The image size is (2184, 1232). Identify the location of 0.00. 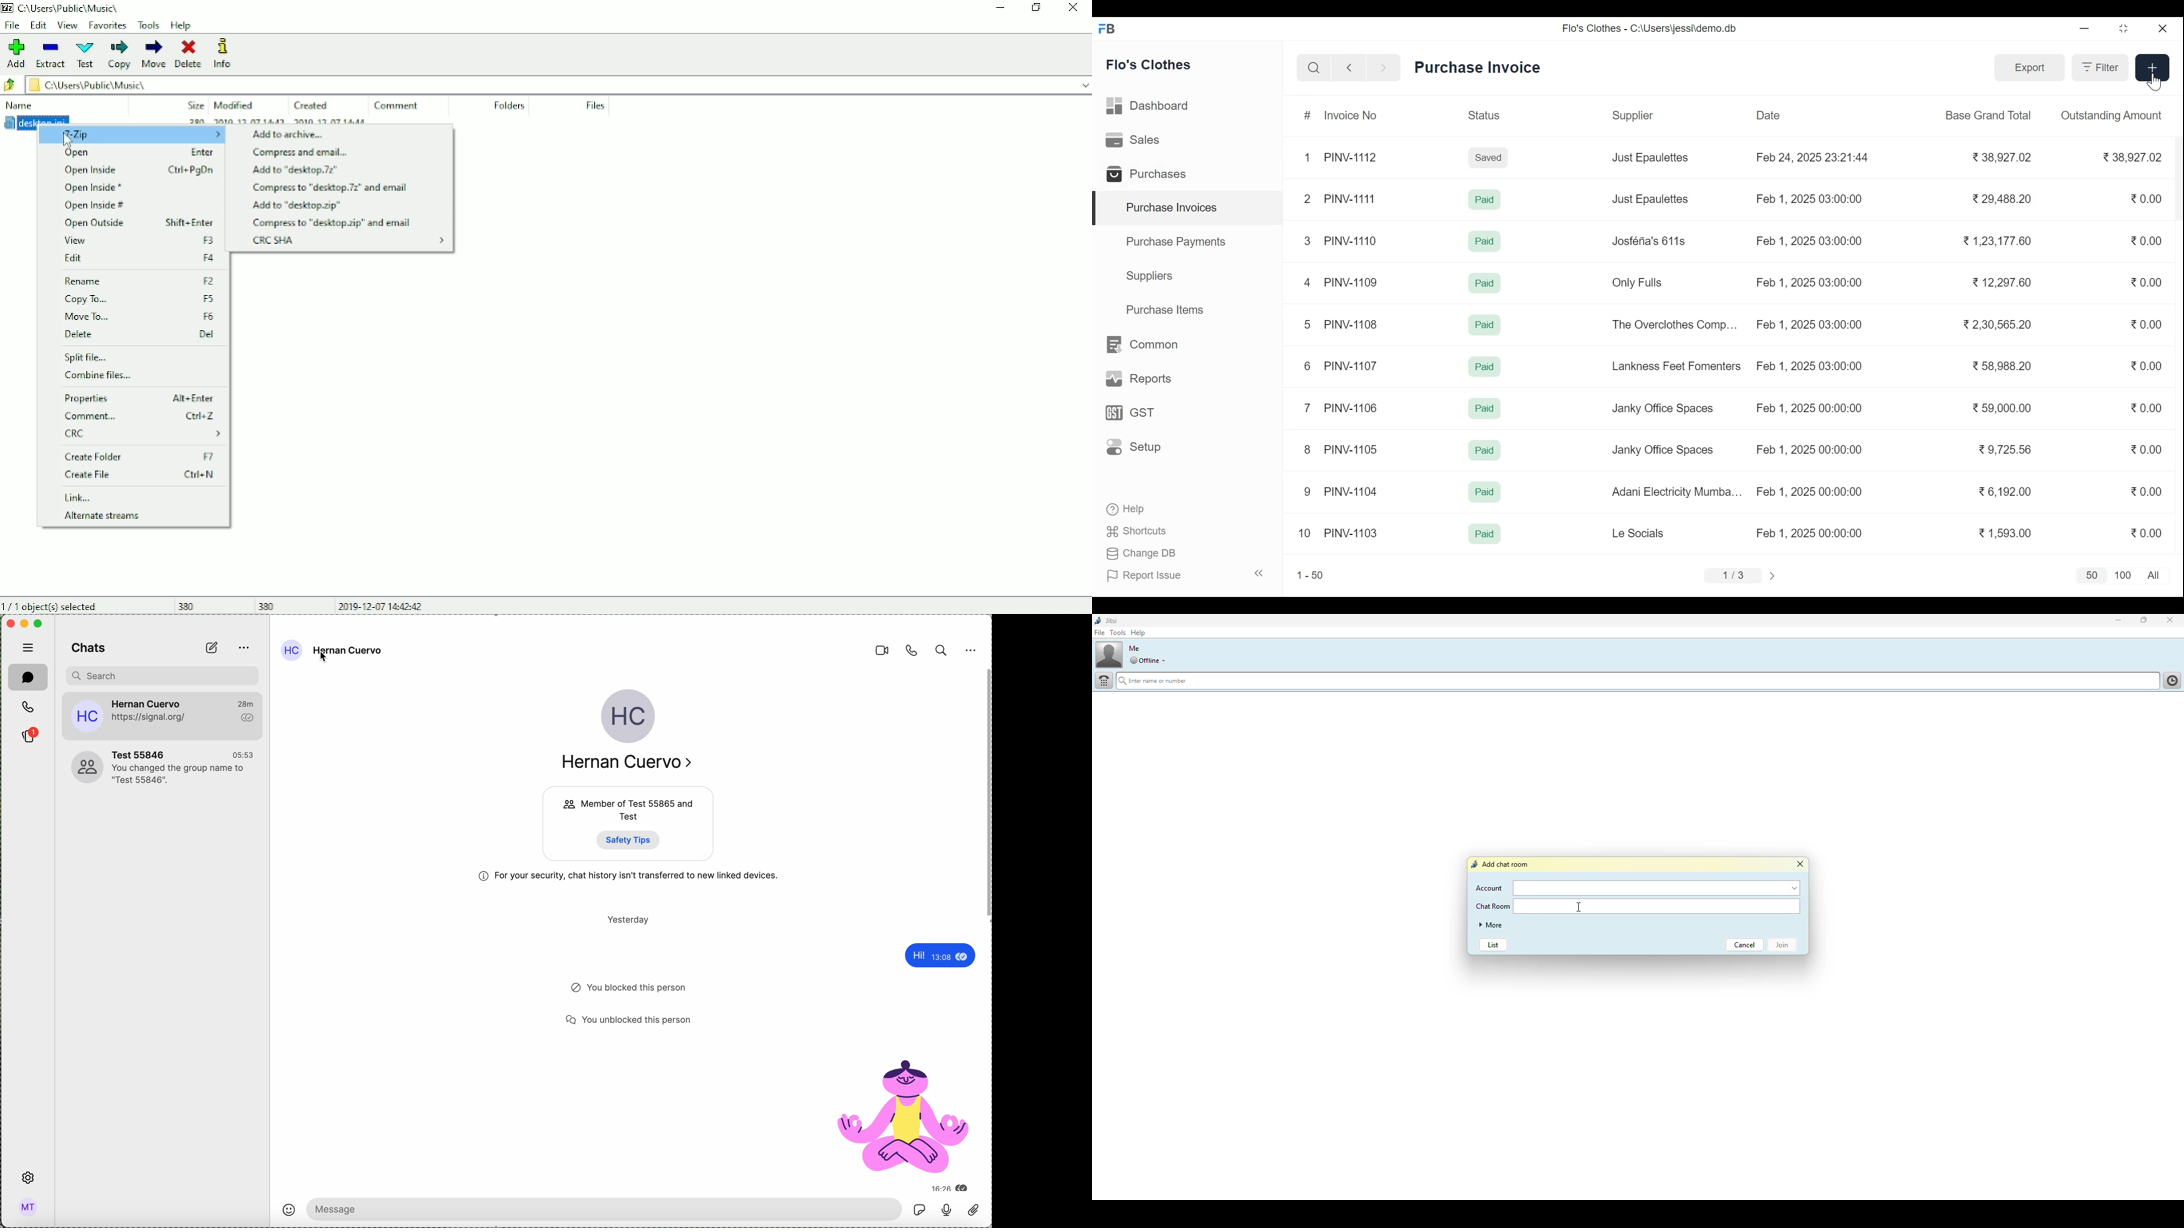
(2147, 450).